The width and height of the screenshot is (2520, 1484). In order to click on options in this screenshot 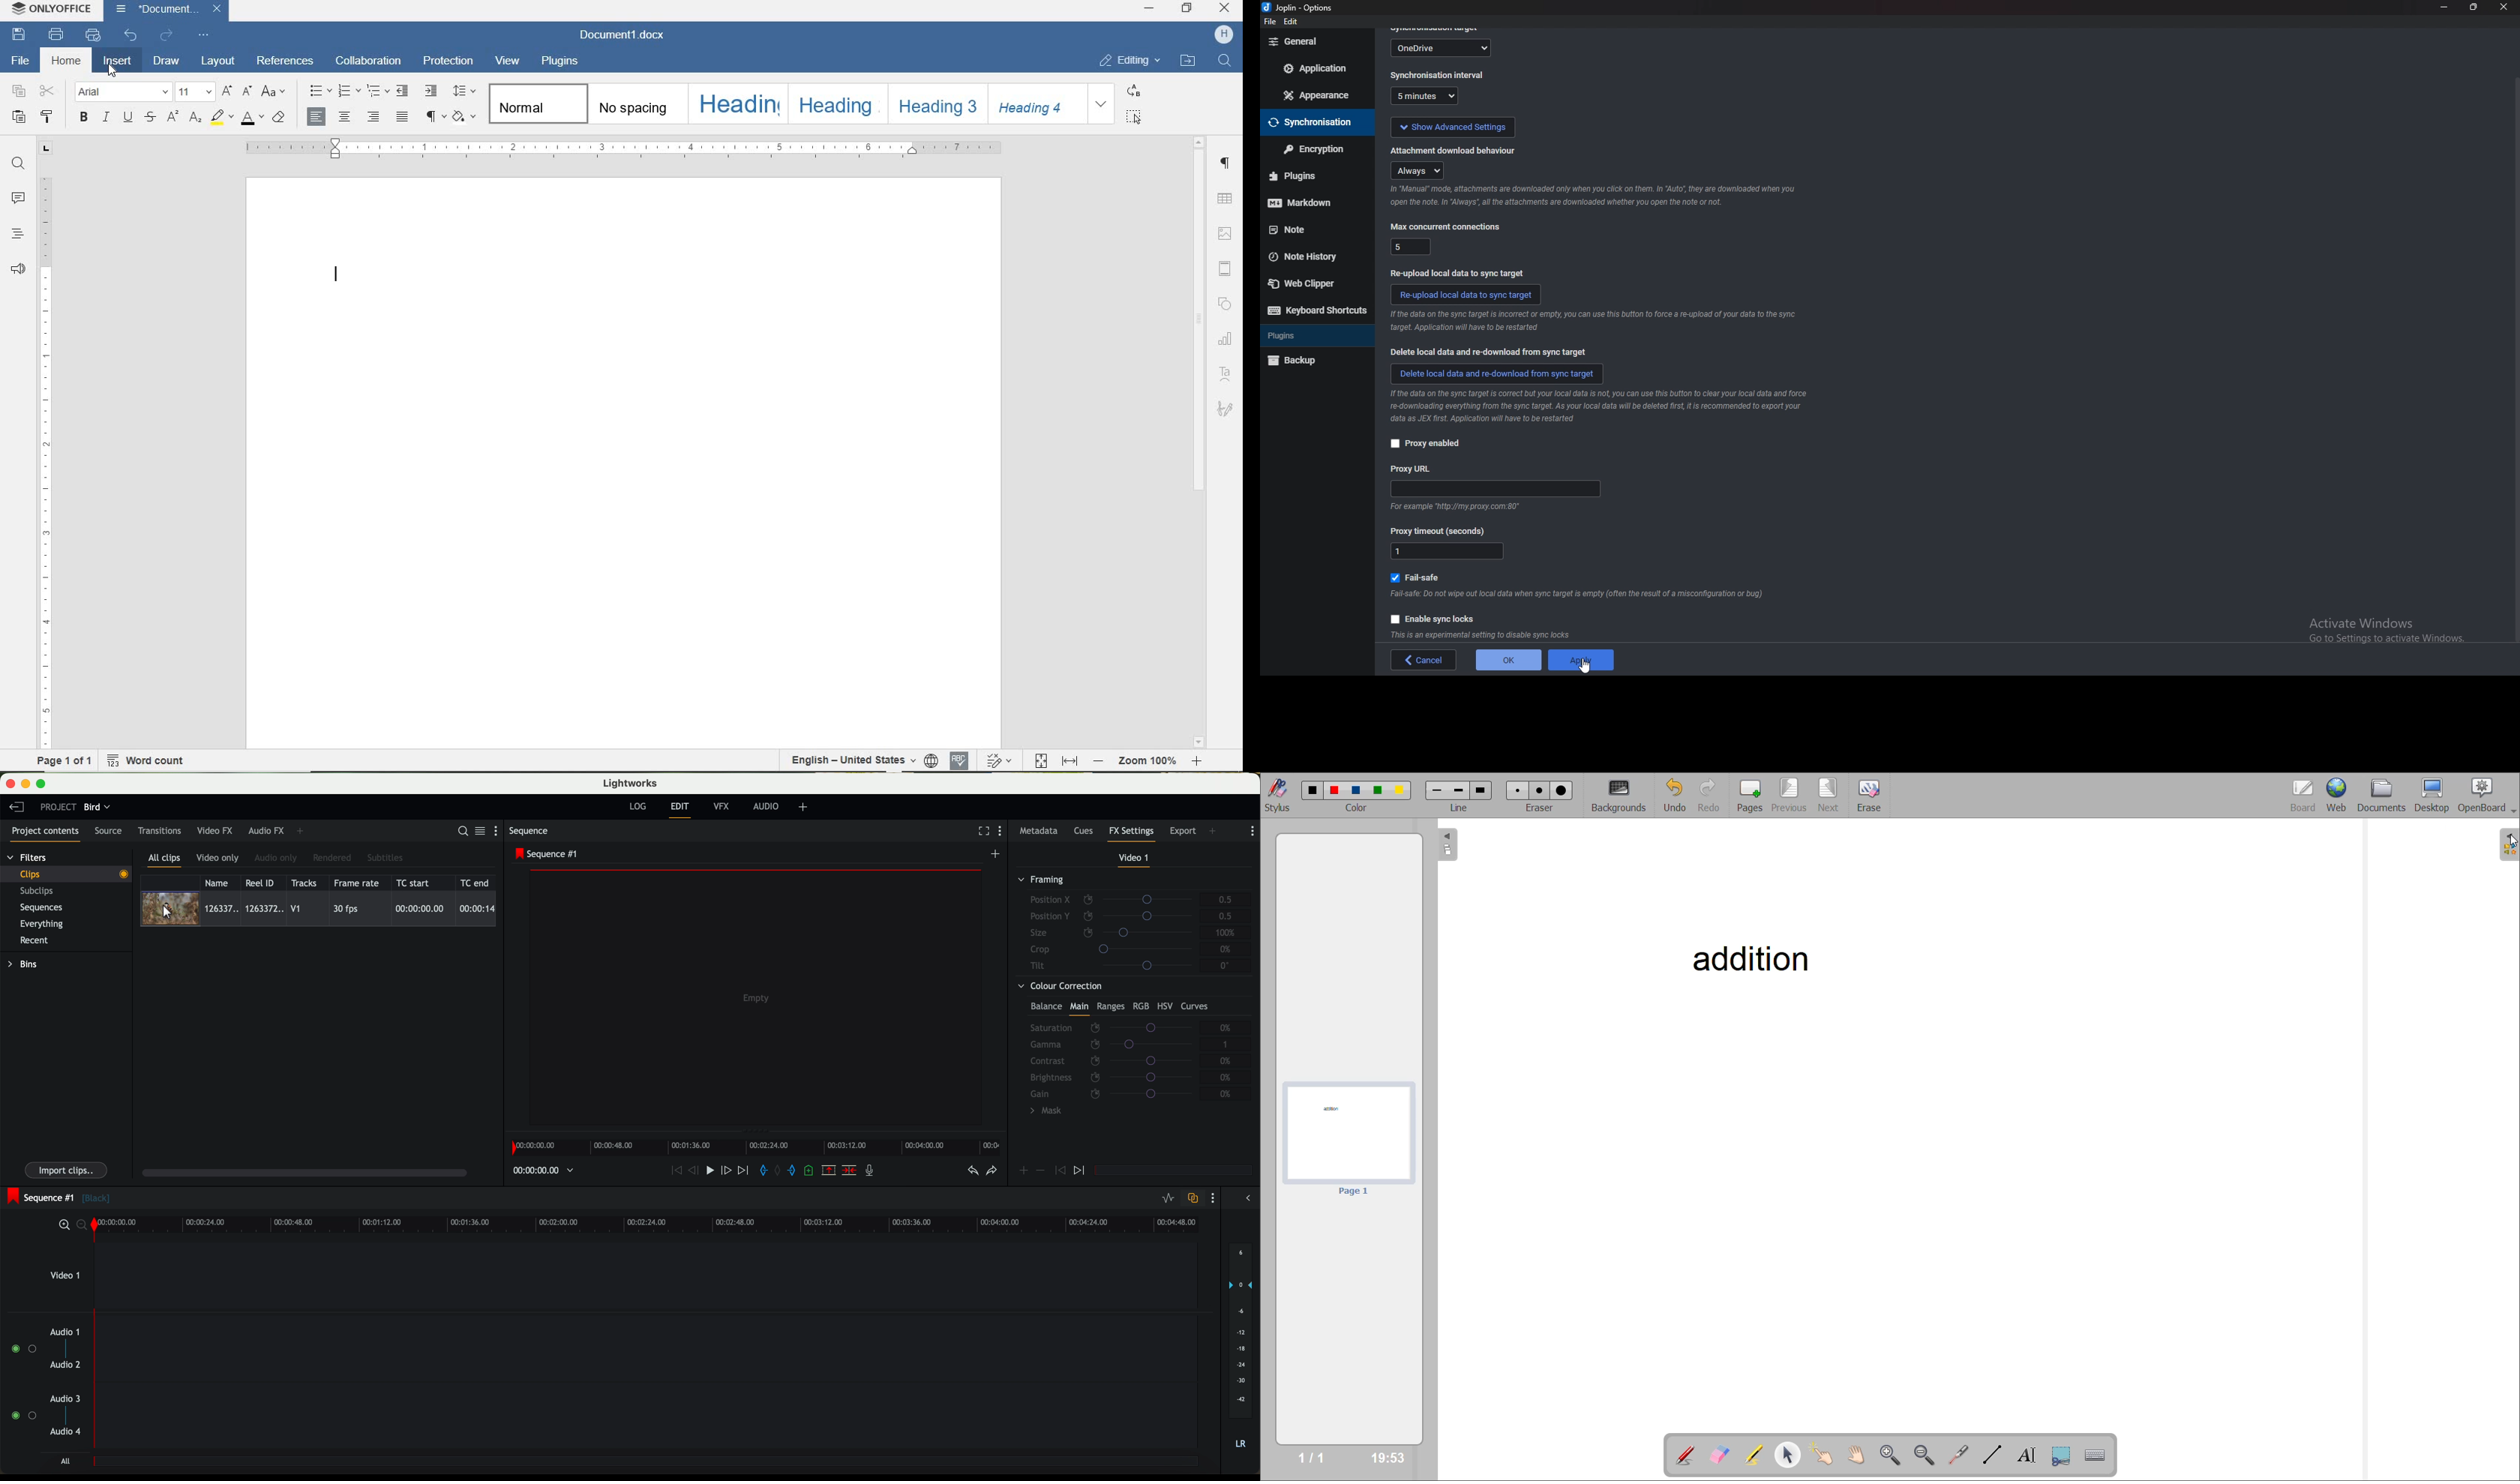, I will do `click(1300, 8)`.